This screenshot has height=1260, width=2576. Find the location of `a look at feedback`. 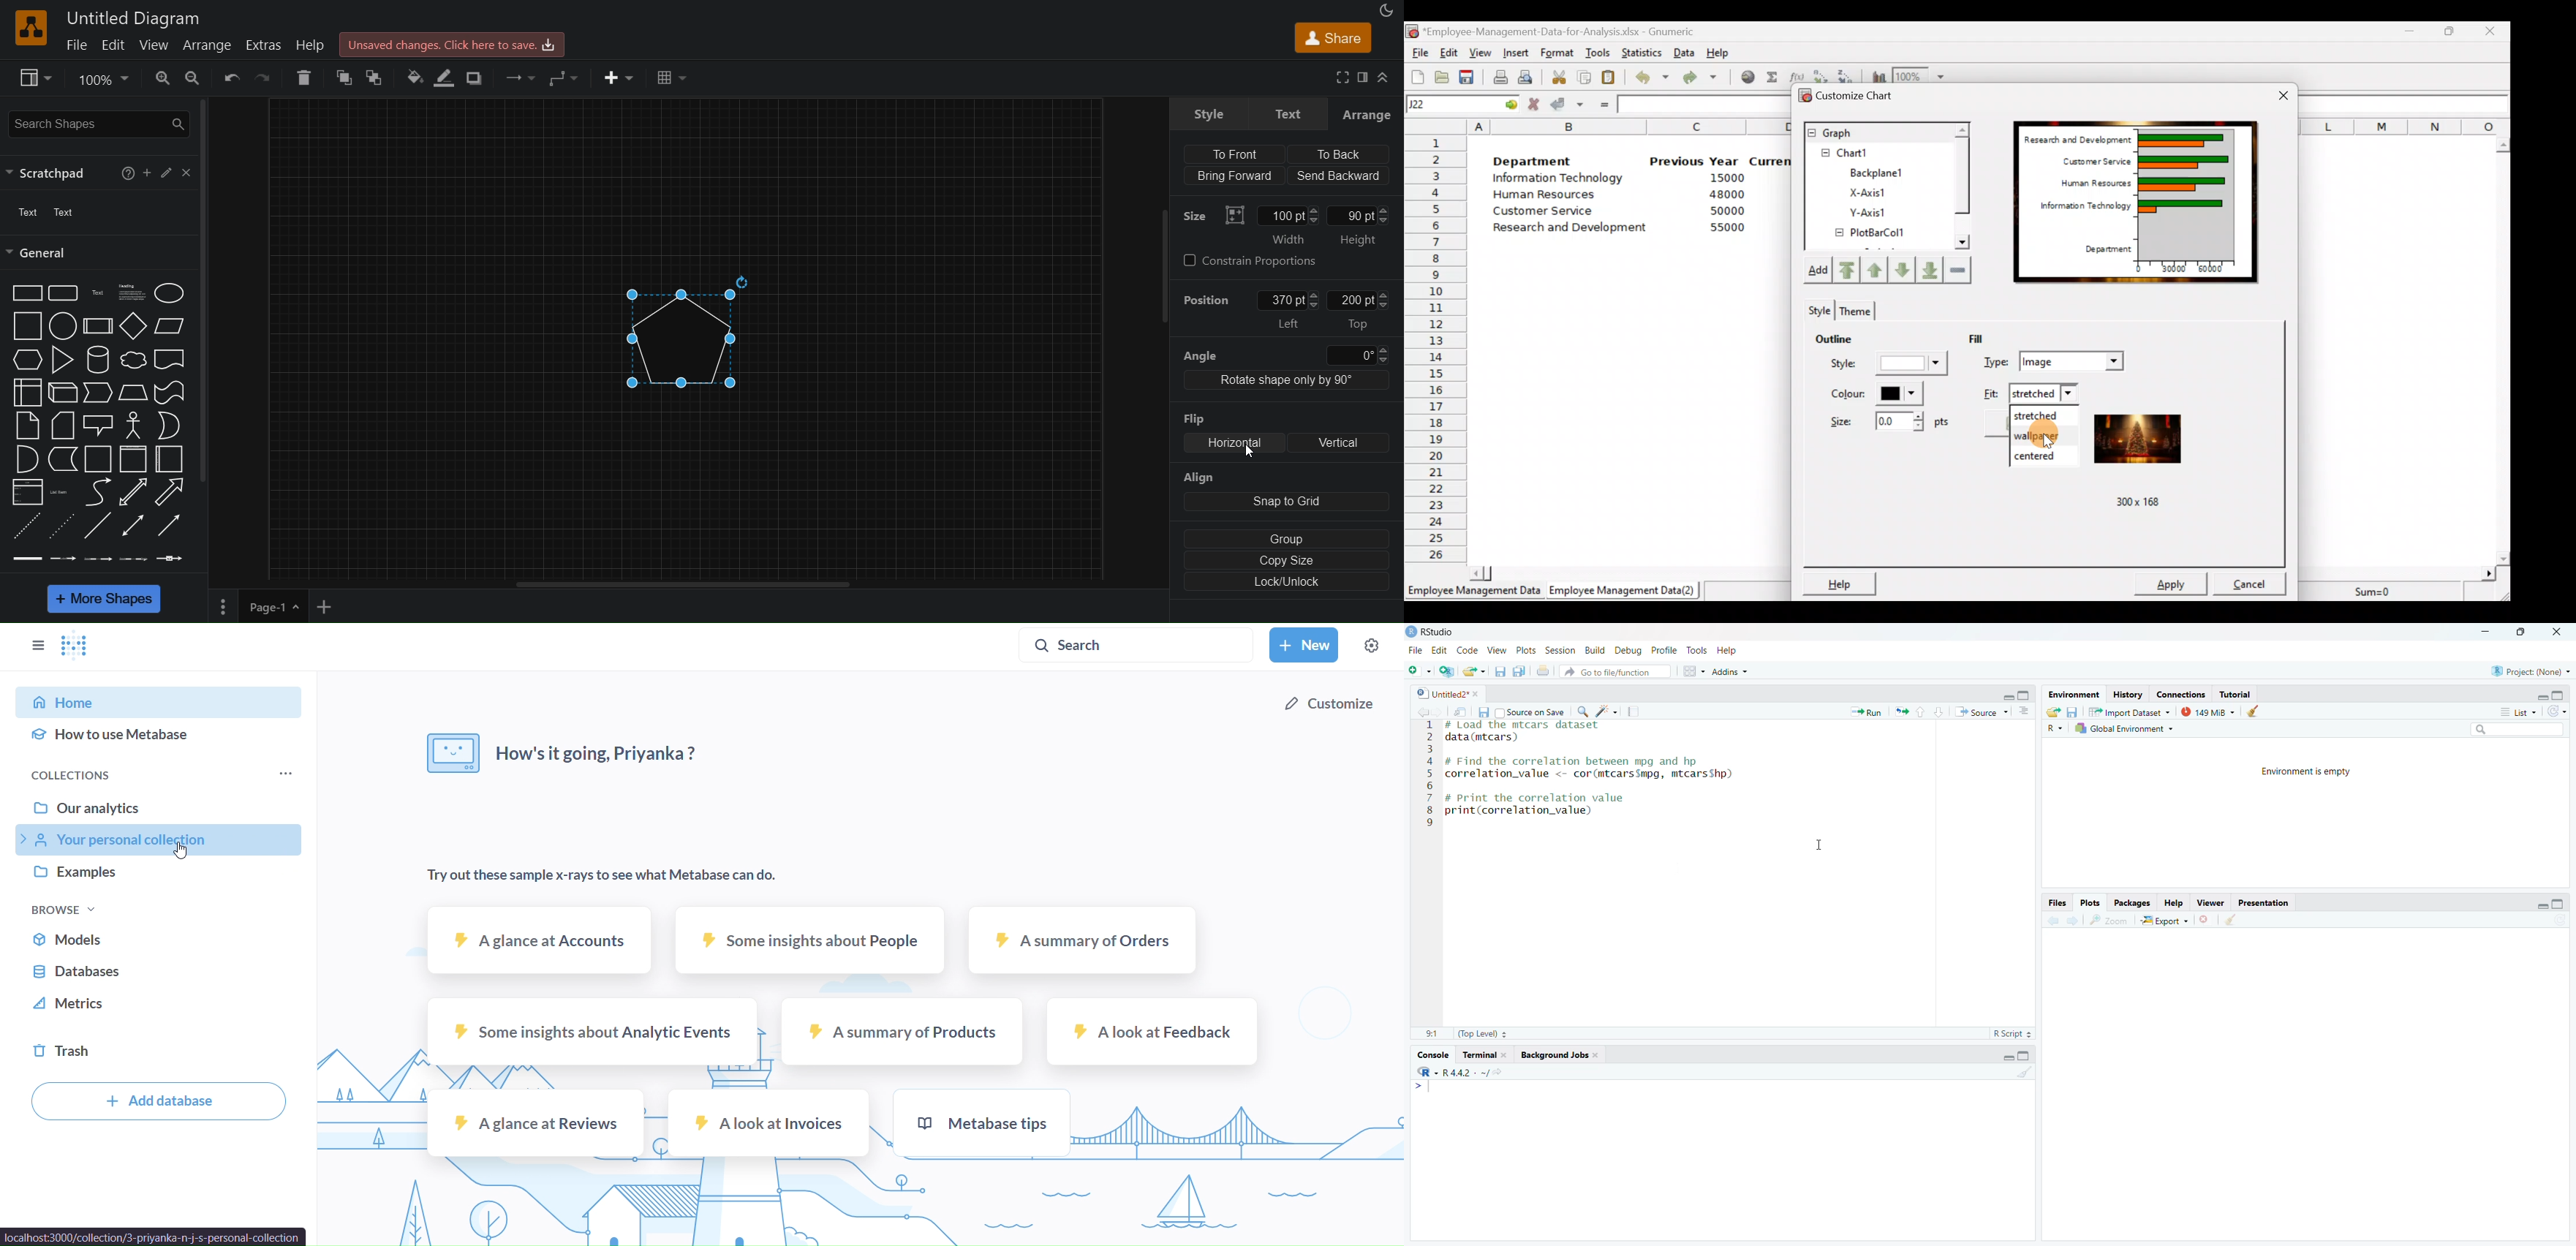

a look at feedback is located at coordinates (1152, 1031).